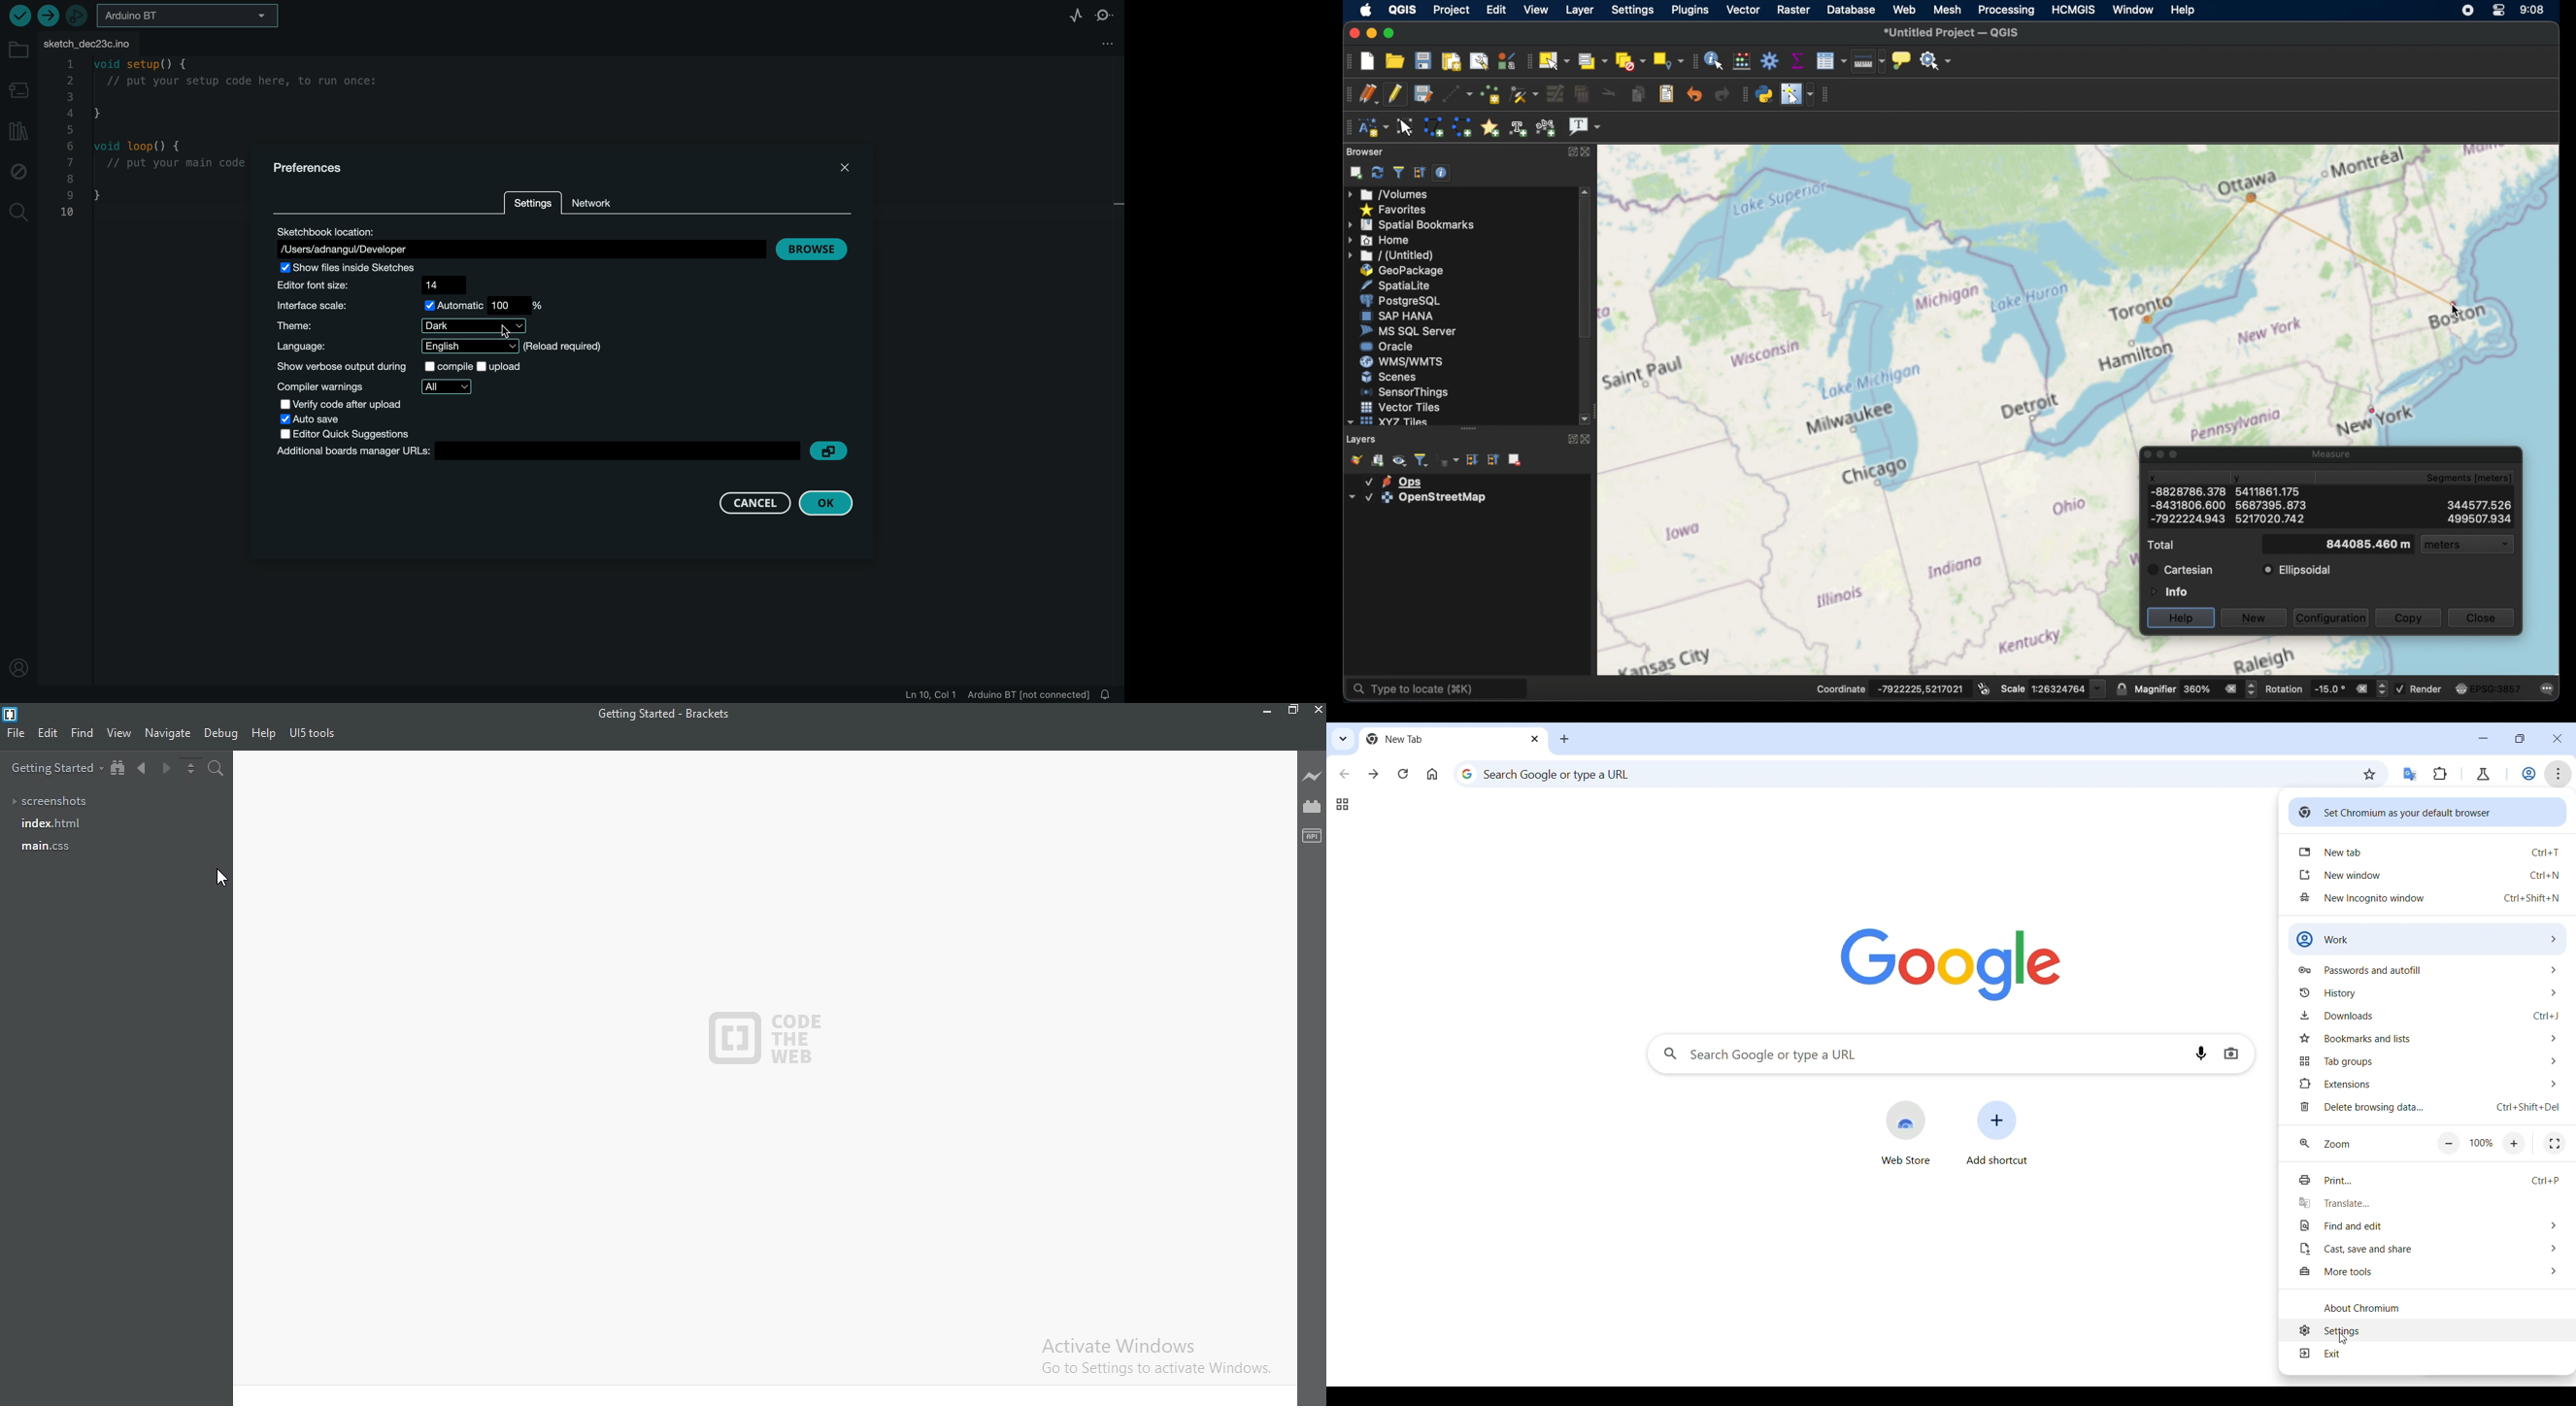 The height and width of the screenshot is (1428, 2576). What do you see at coordinates (2076, 9) in the screenshot?
I see `HCMGIS` at bounding box center [2076, 9].